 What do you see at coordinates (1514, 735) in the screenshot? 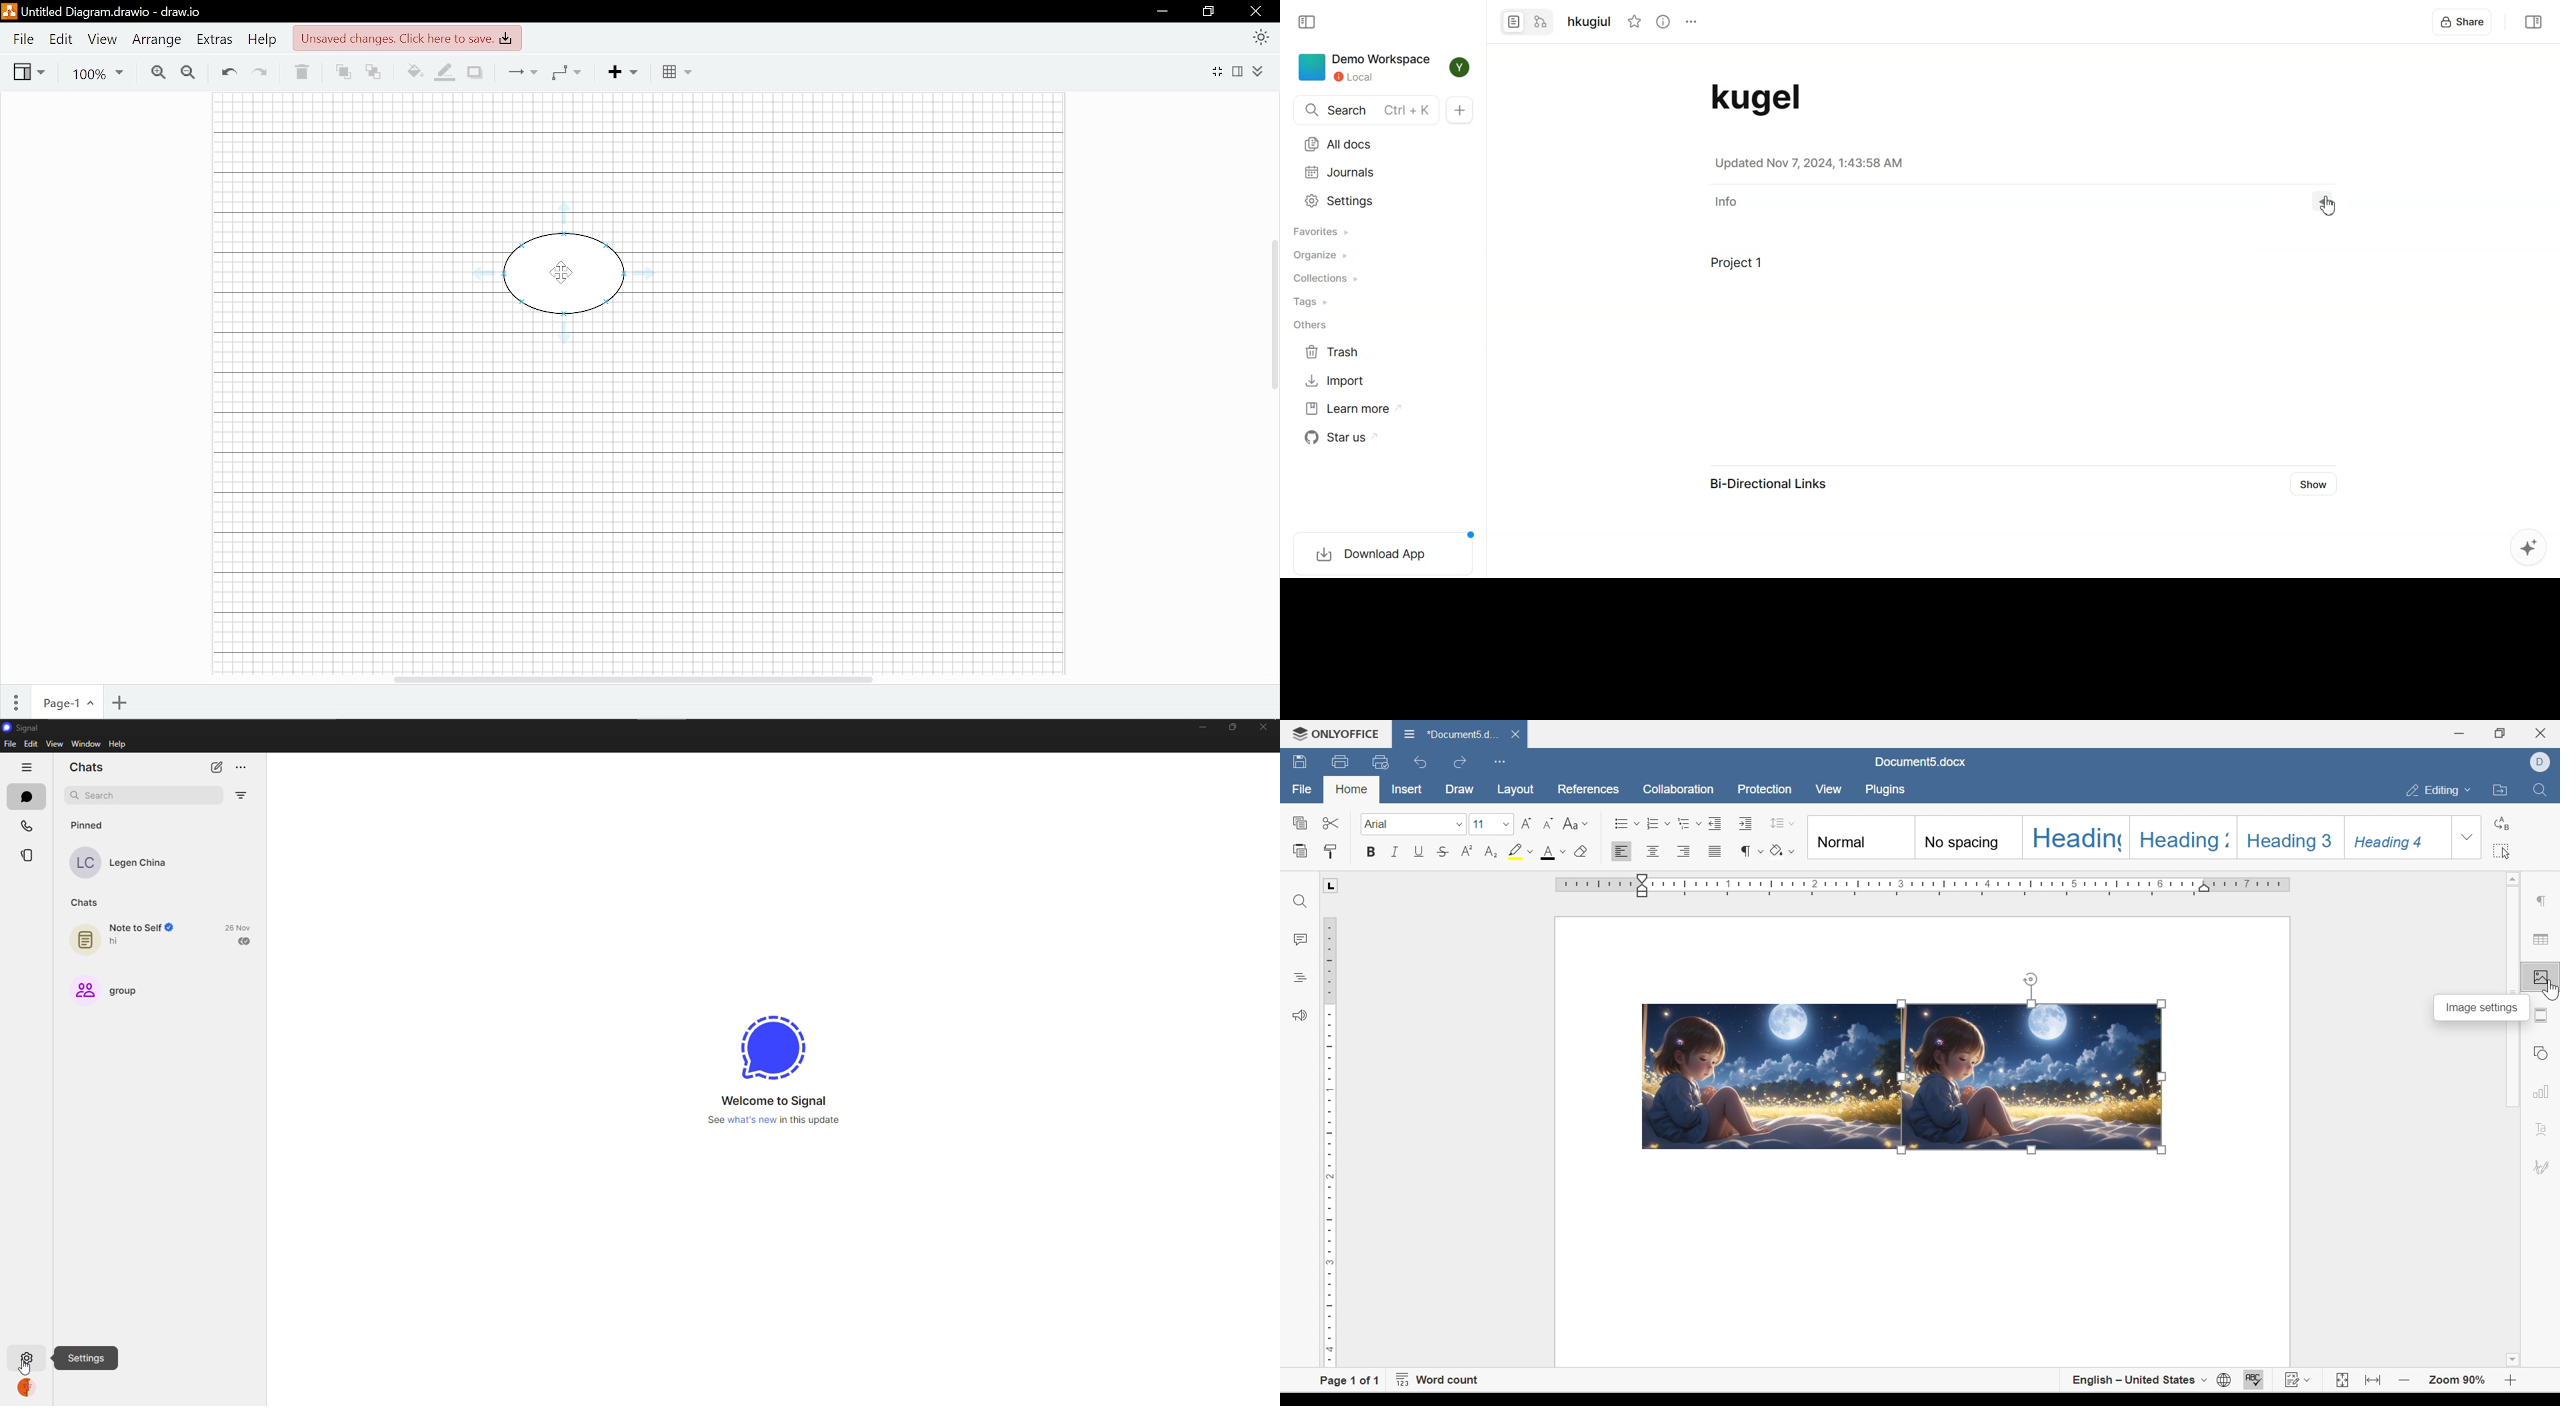
I see `close` at bounding box center [1514, 735].